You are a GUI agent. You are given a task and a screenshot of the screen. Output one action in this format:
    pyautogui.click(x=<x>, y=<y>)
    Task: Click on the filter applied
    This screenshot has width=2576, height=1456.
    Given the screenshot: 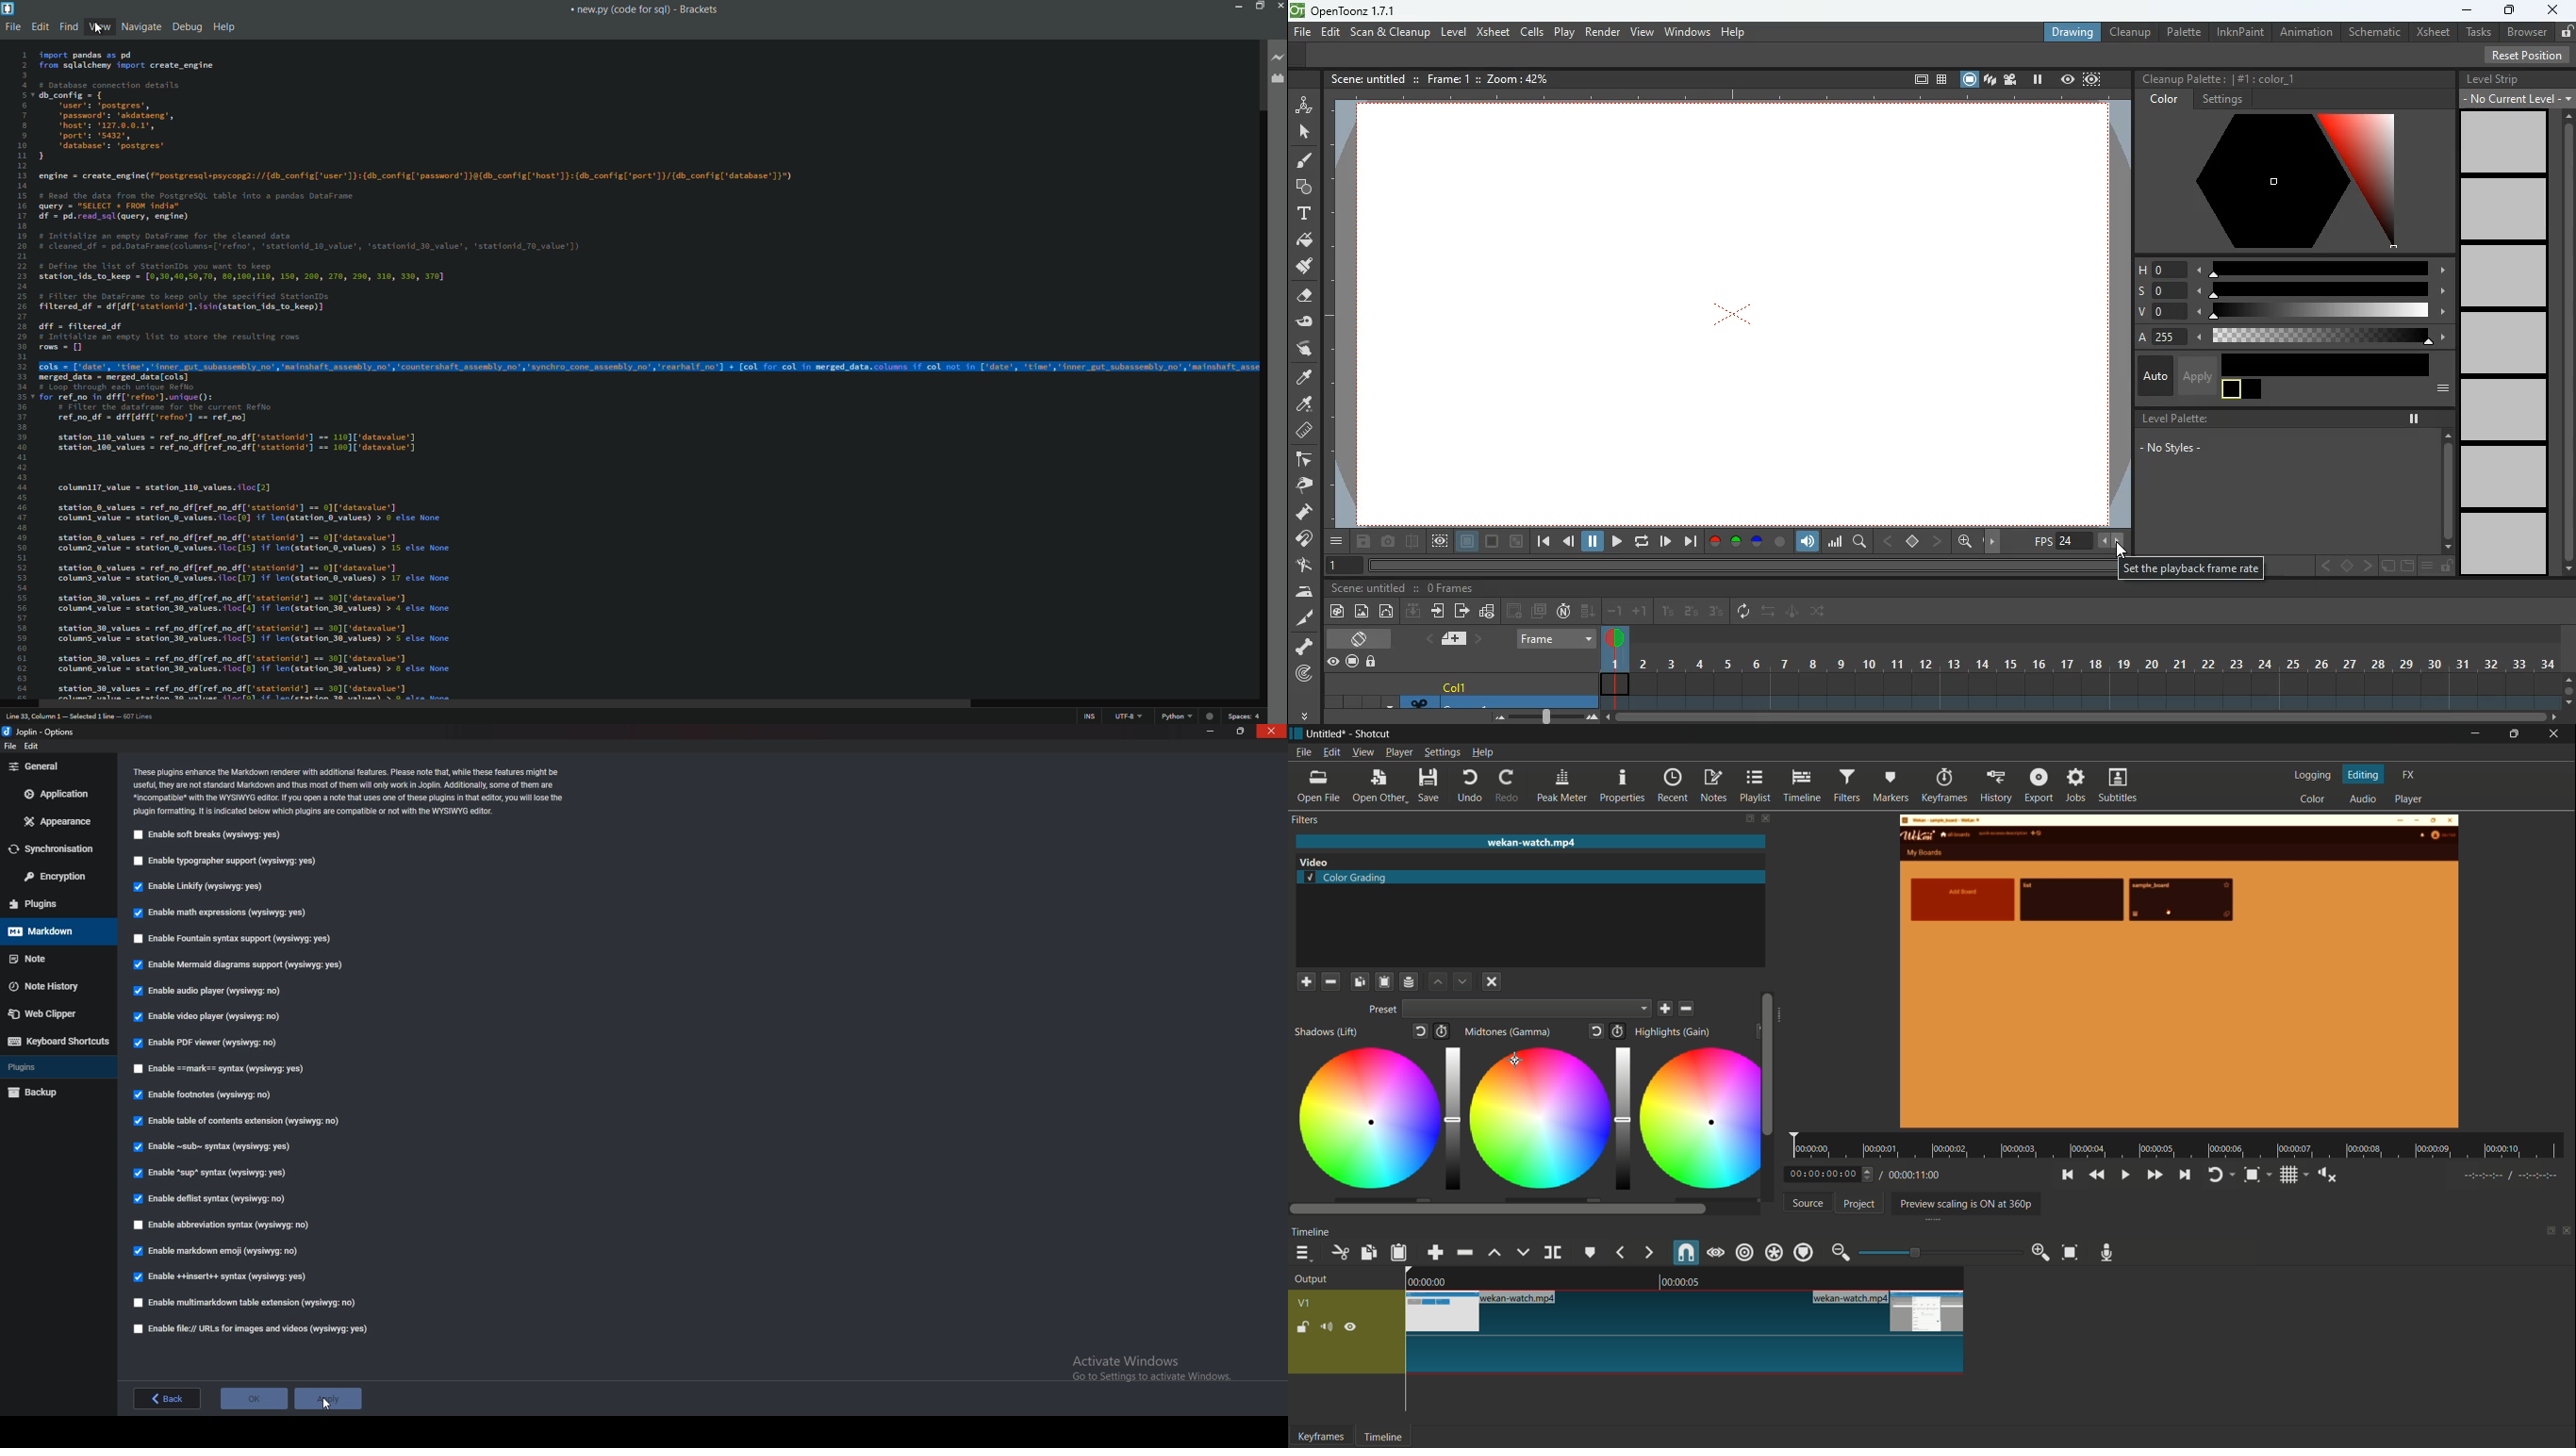 What is the action you would take?
    pyautogui.click(x=2180, y=973)
    